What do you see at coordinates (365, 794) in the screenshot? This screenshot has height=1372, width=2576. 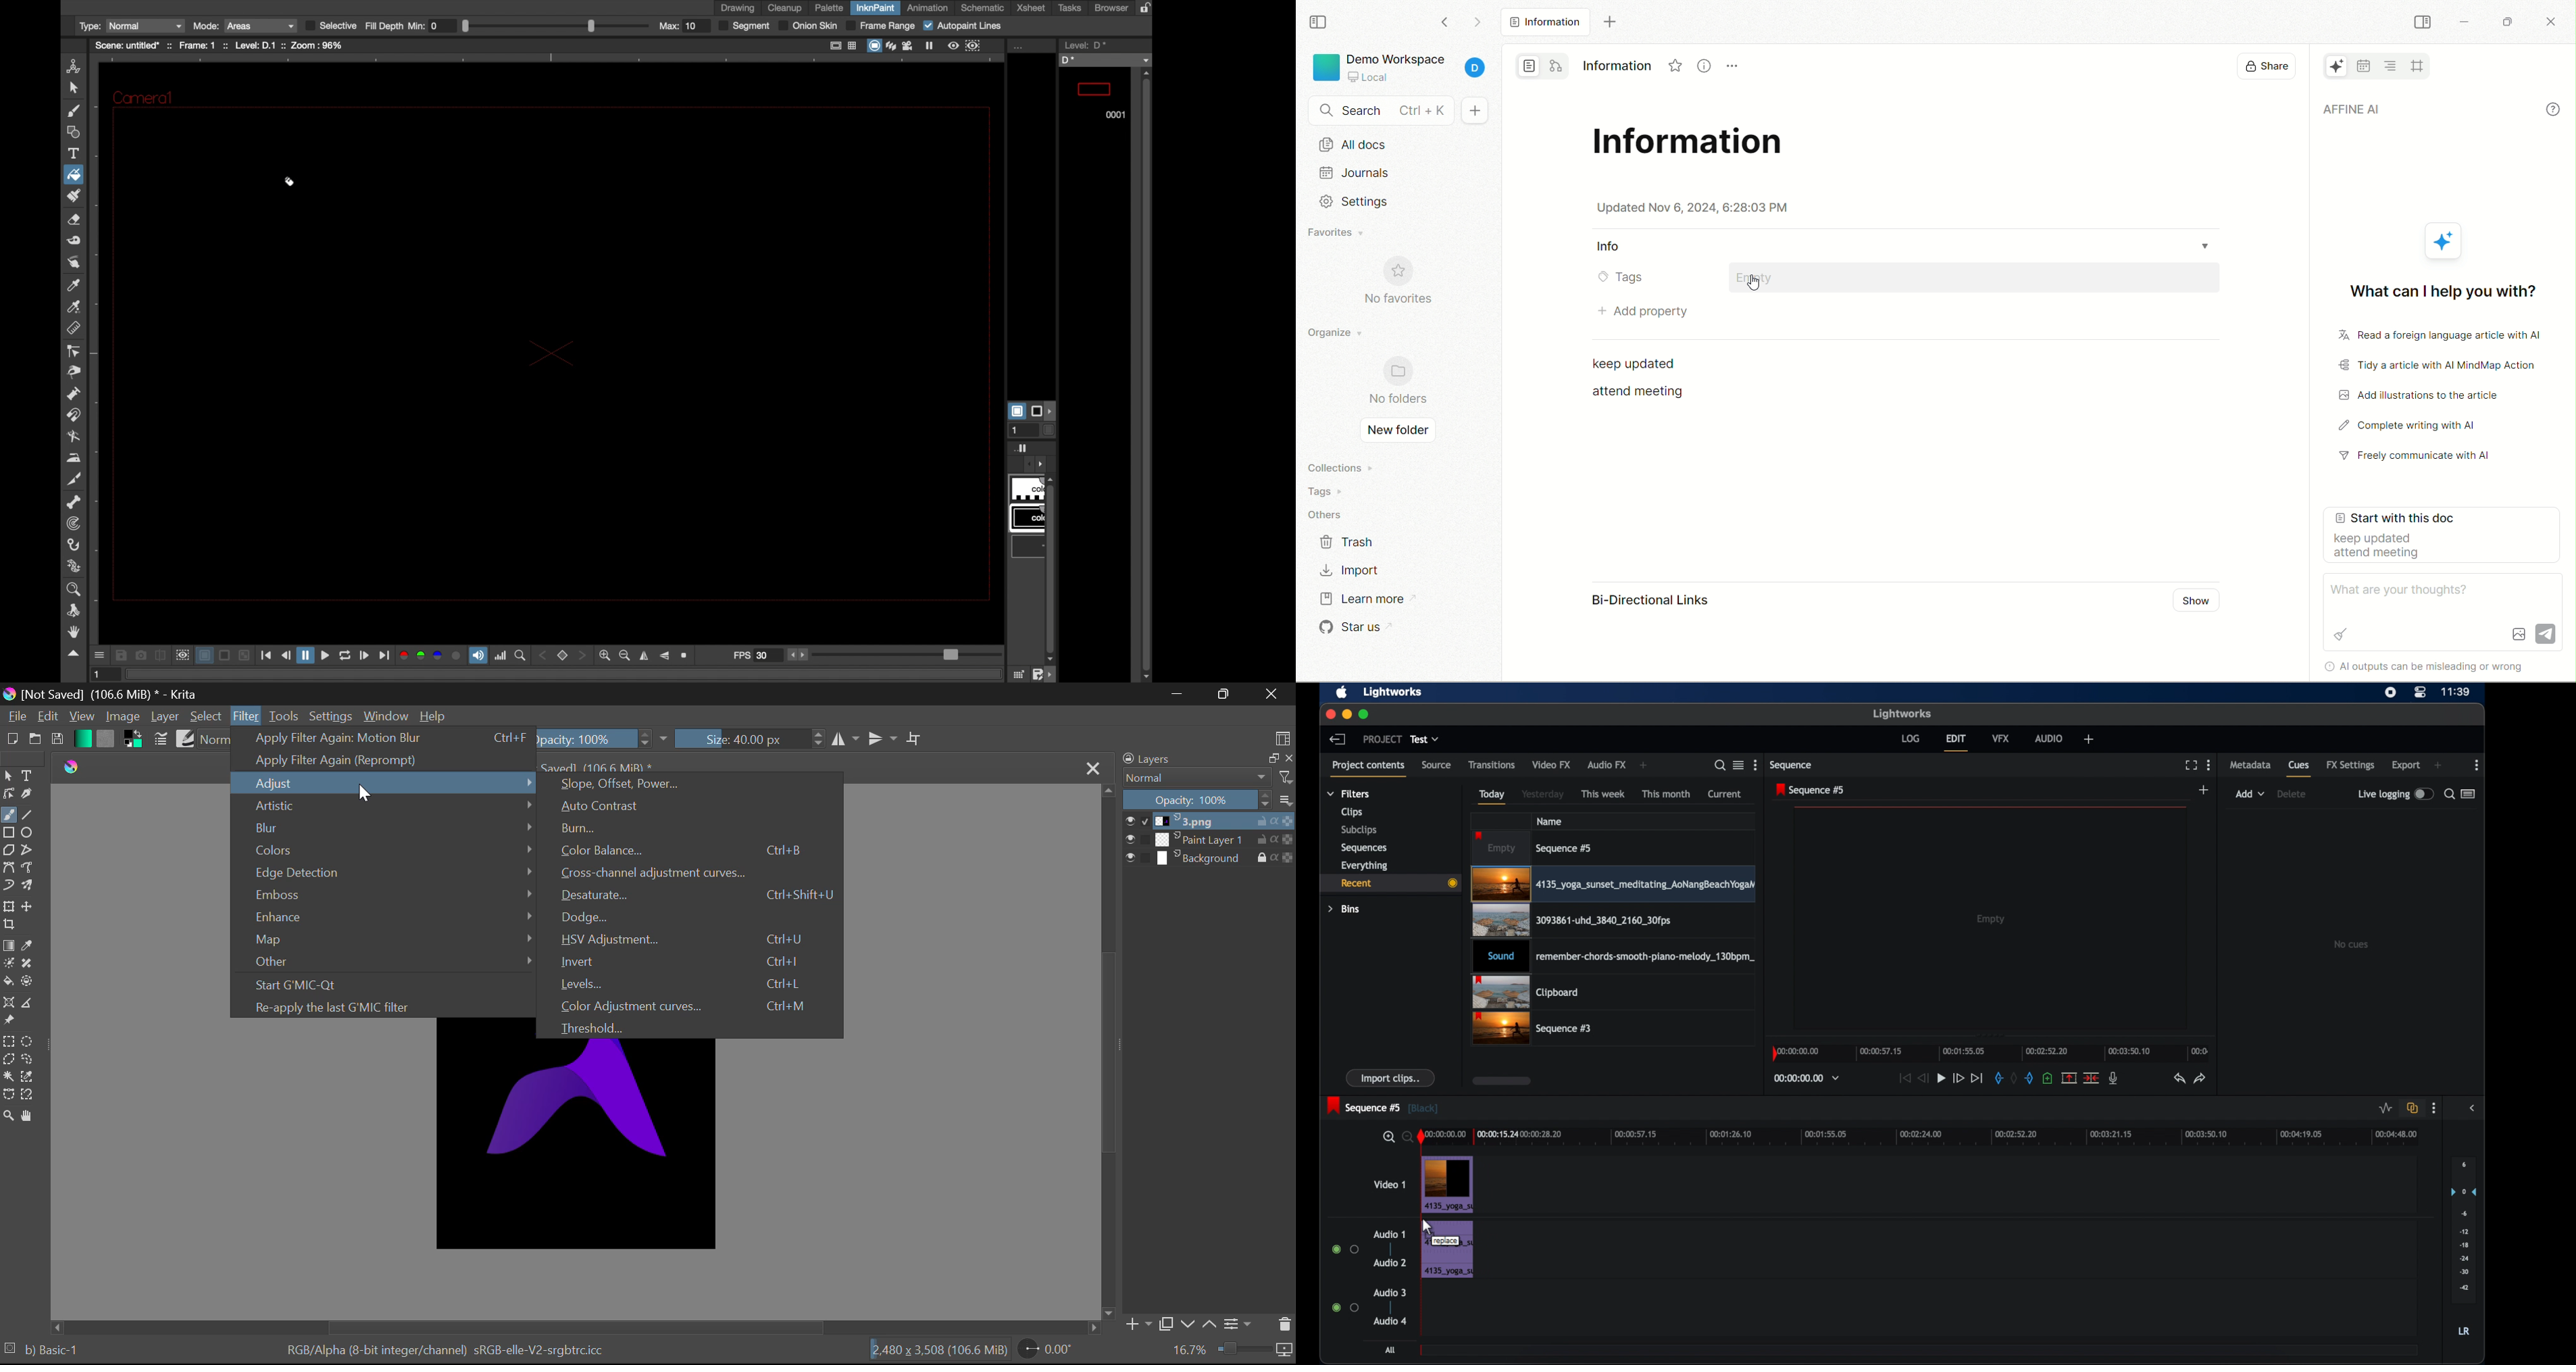 I see `Cursor Position` at bounding box center [365, 794].